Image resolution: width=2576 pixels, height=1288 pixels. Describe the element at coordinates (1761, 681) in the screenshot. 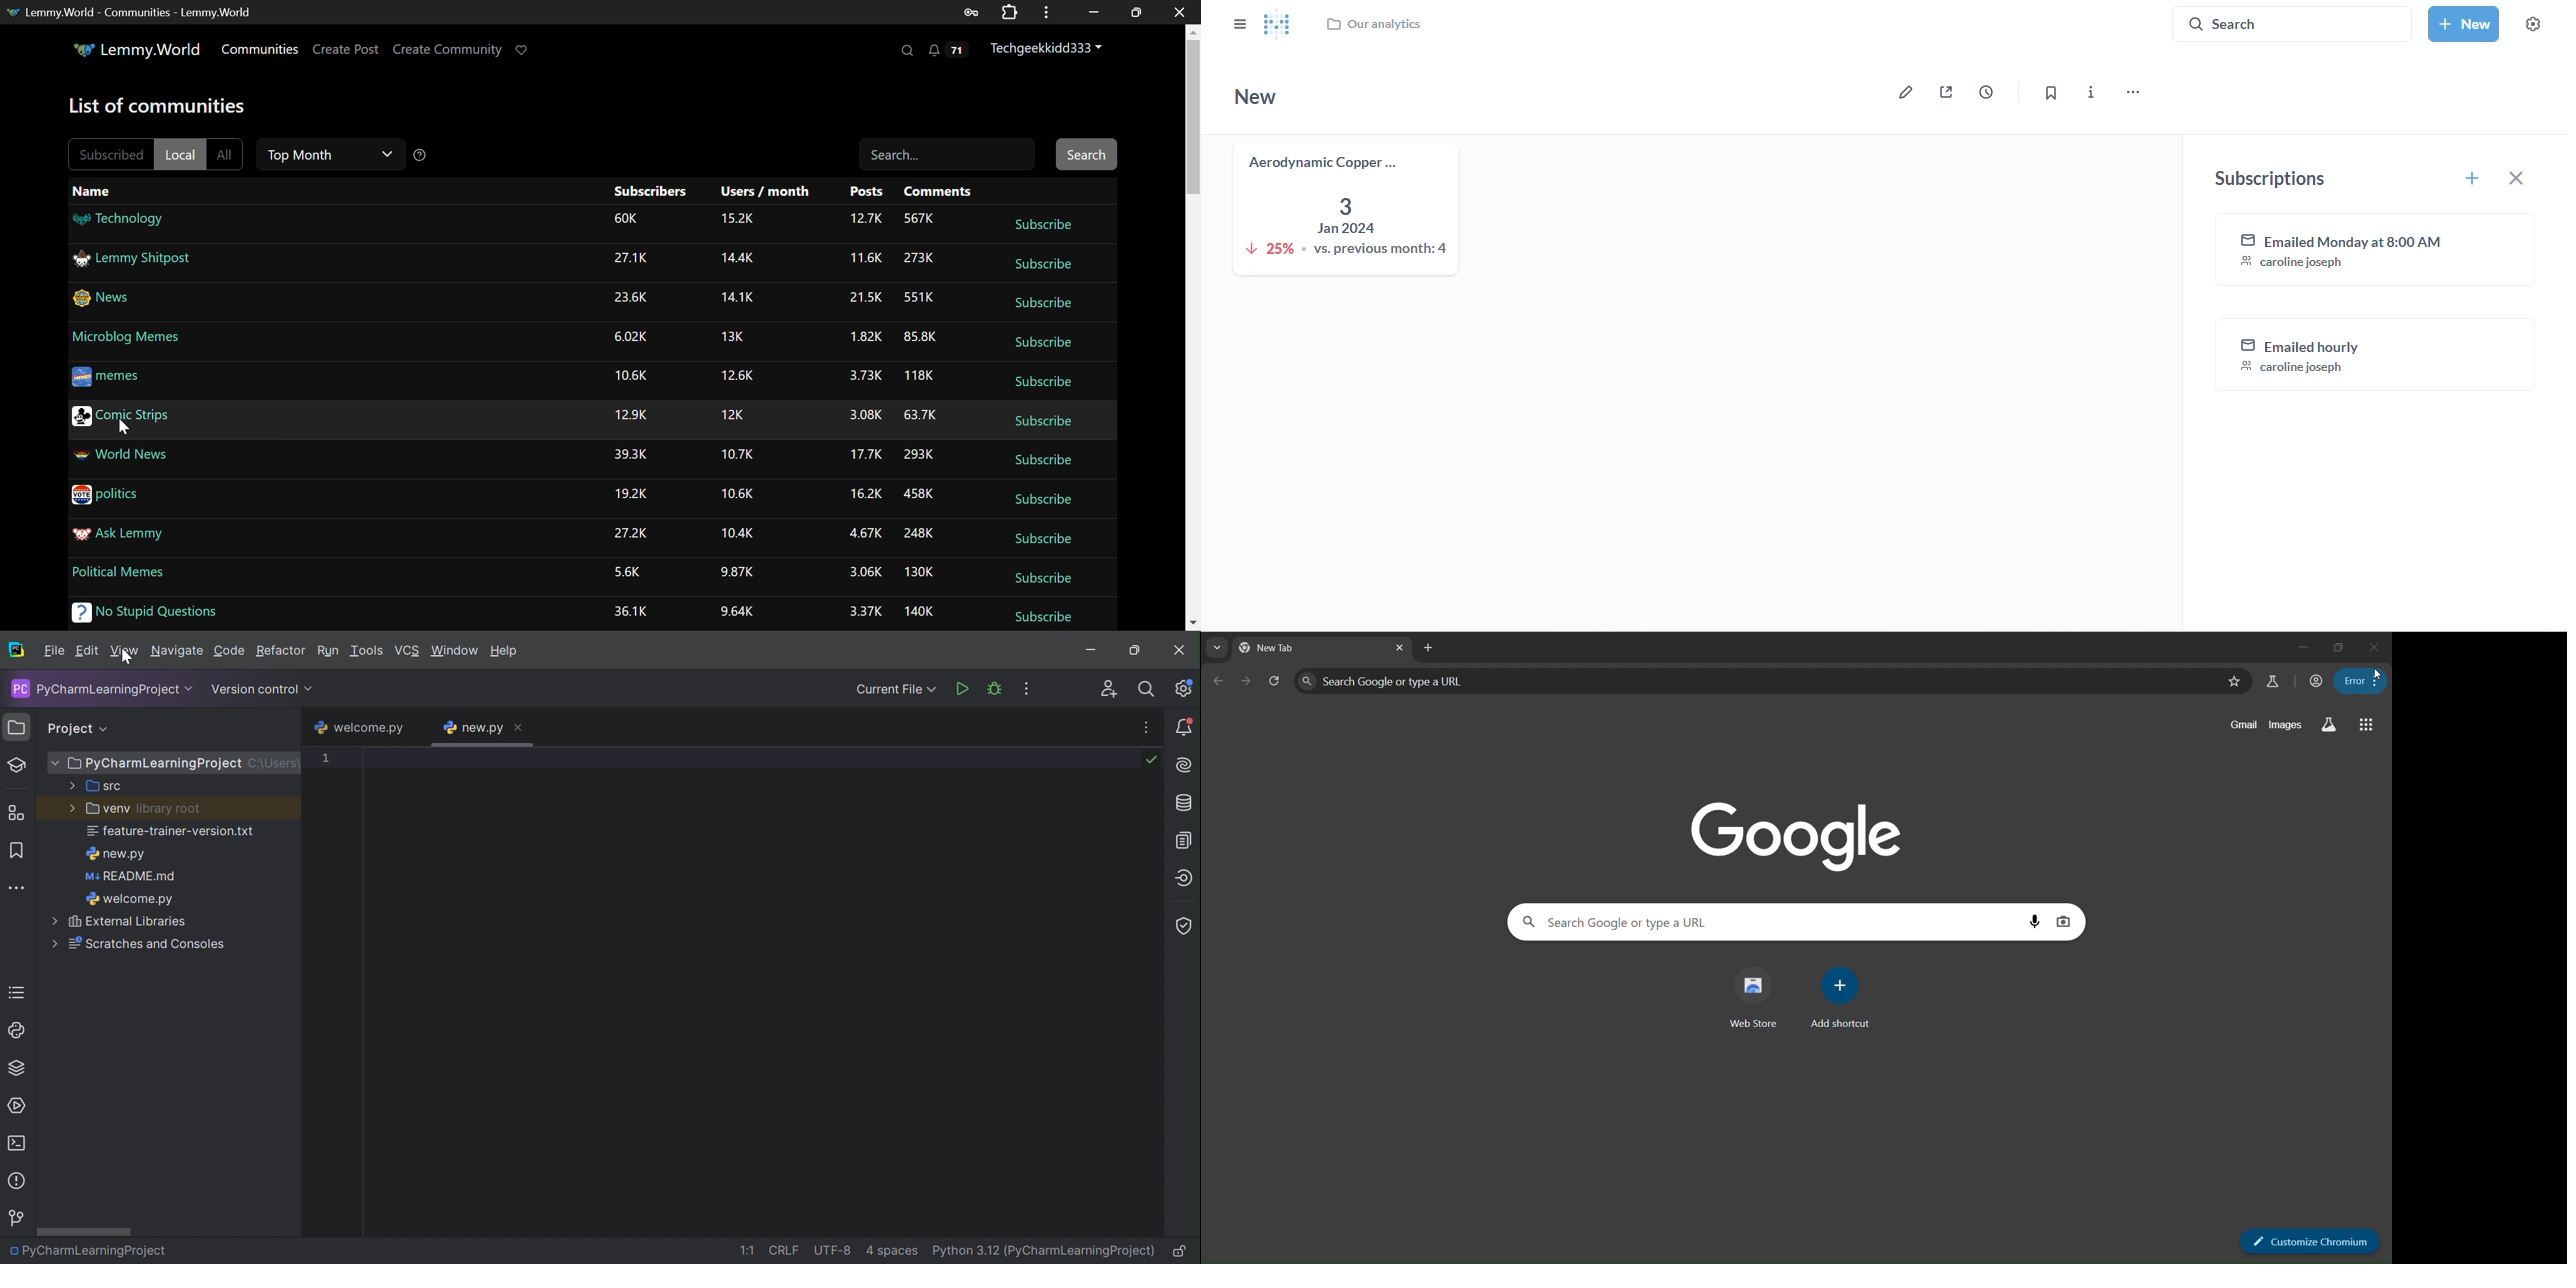

I see `search panel` at that location.